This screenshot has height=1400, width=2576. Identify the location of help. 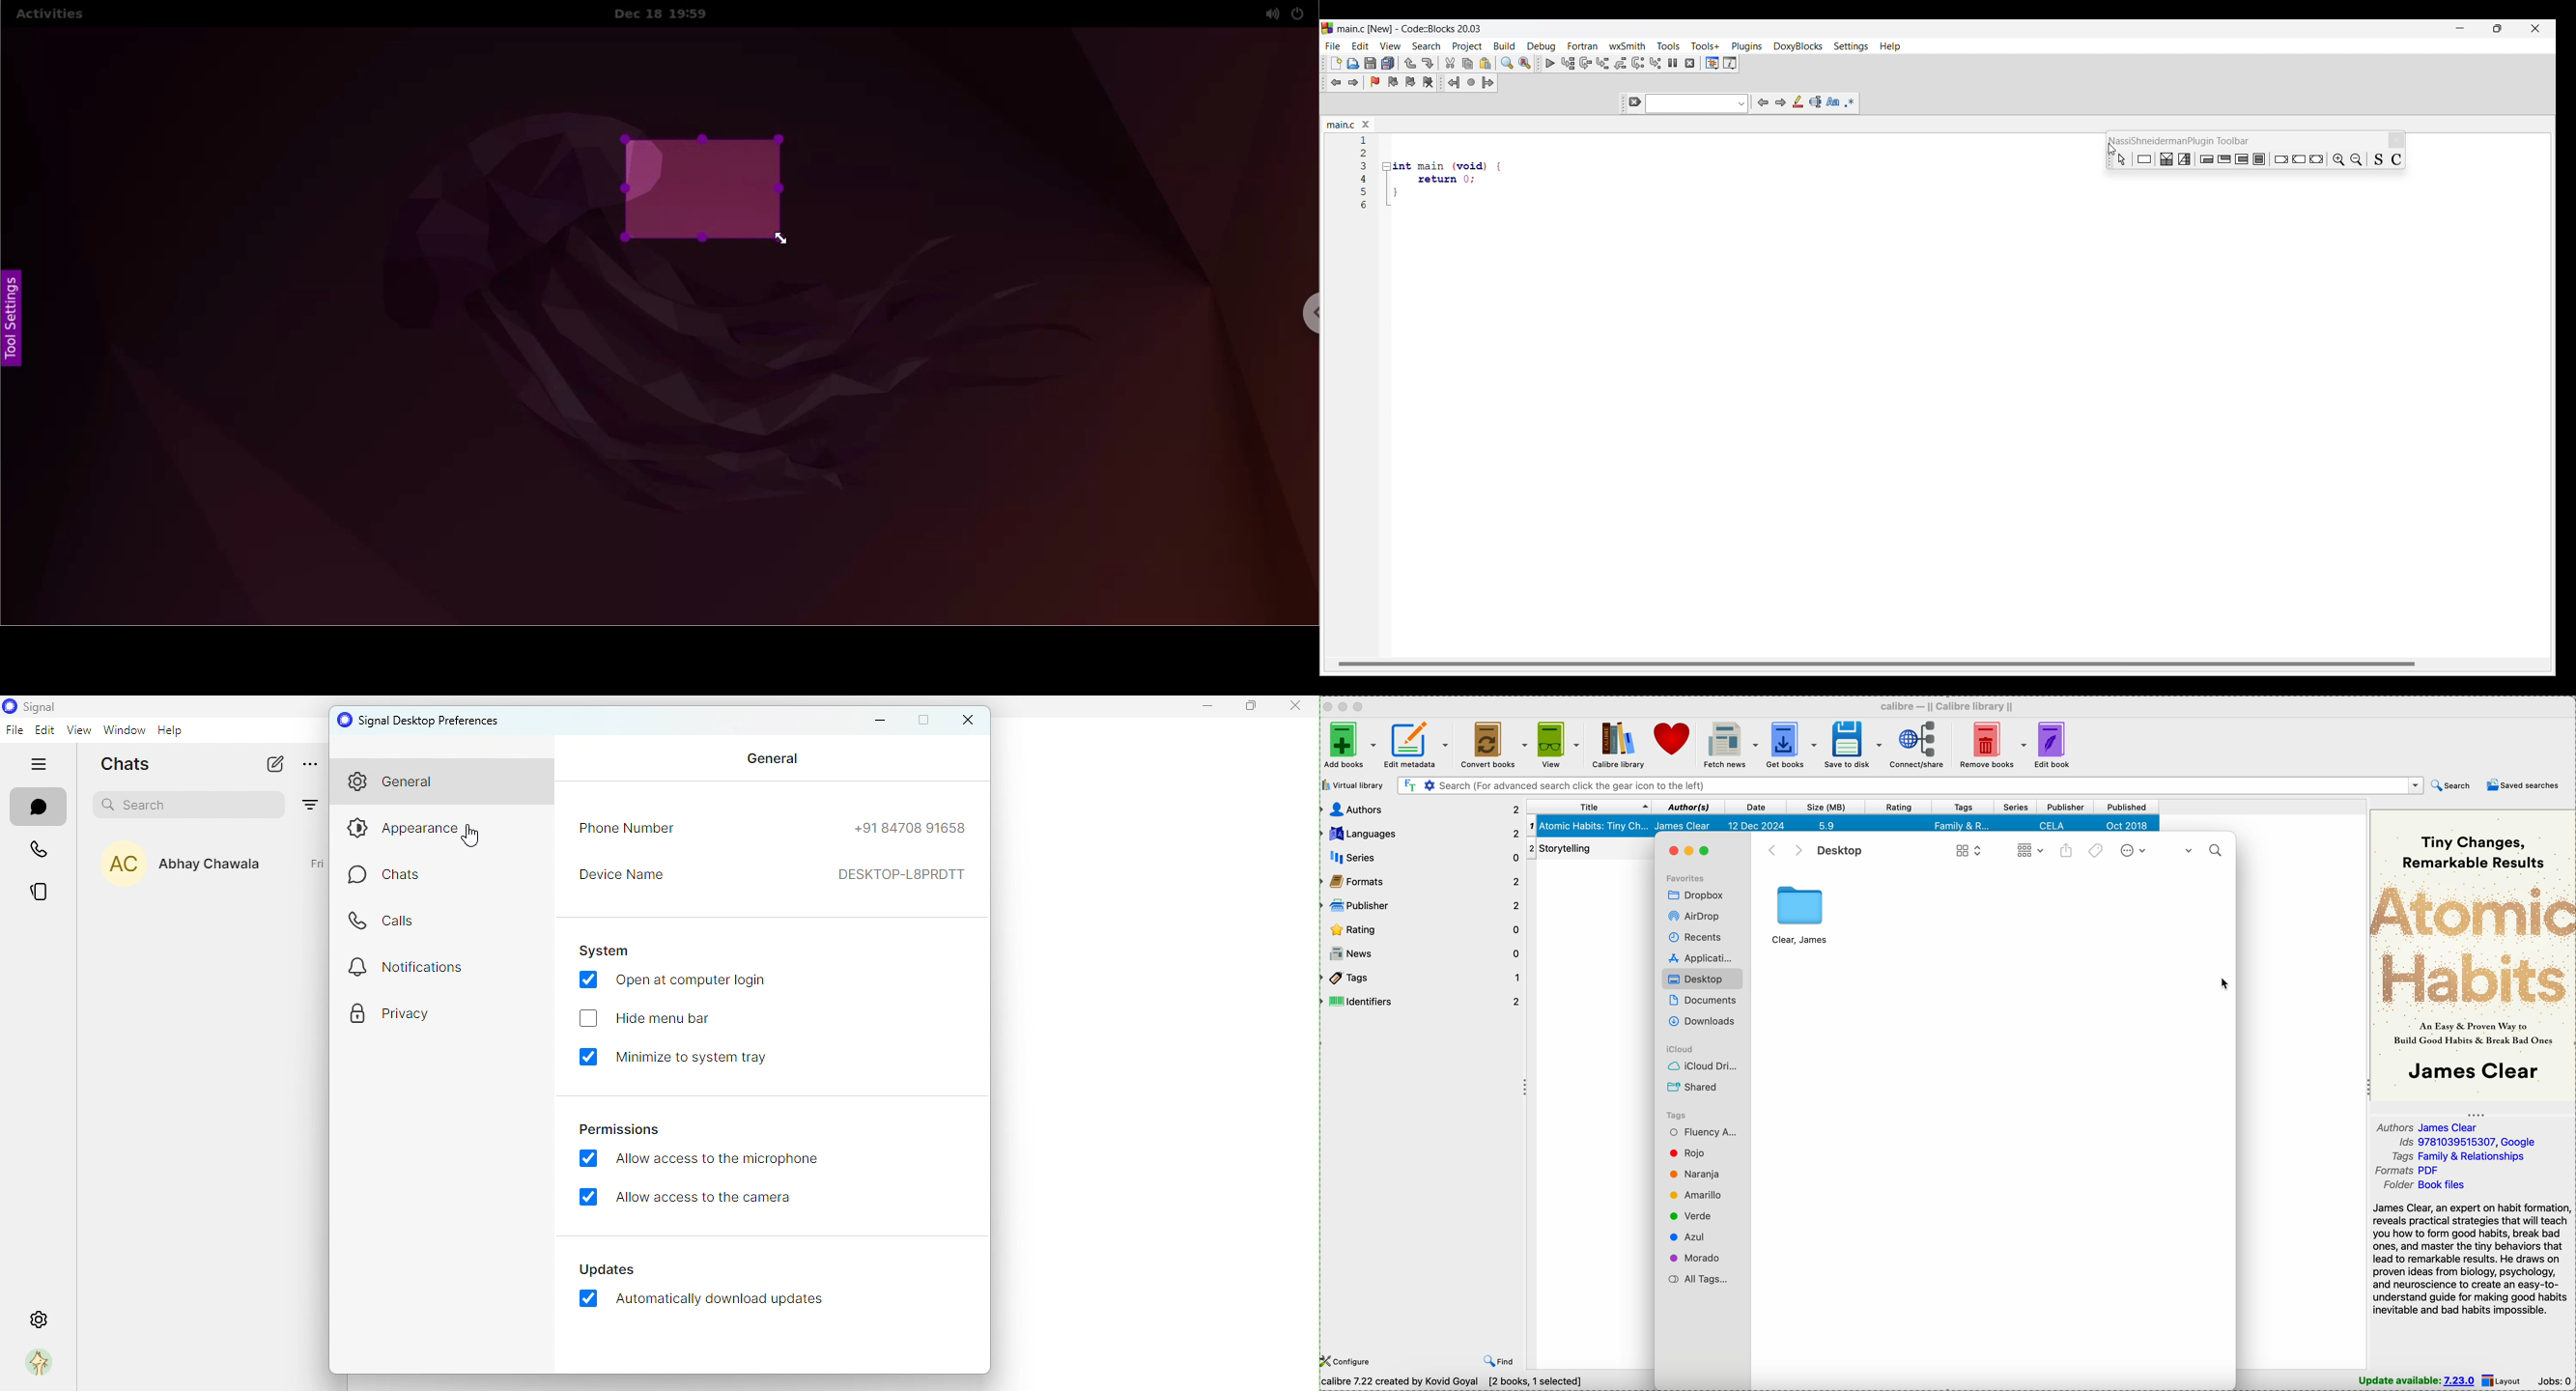
(171, 734).